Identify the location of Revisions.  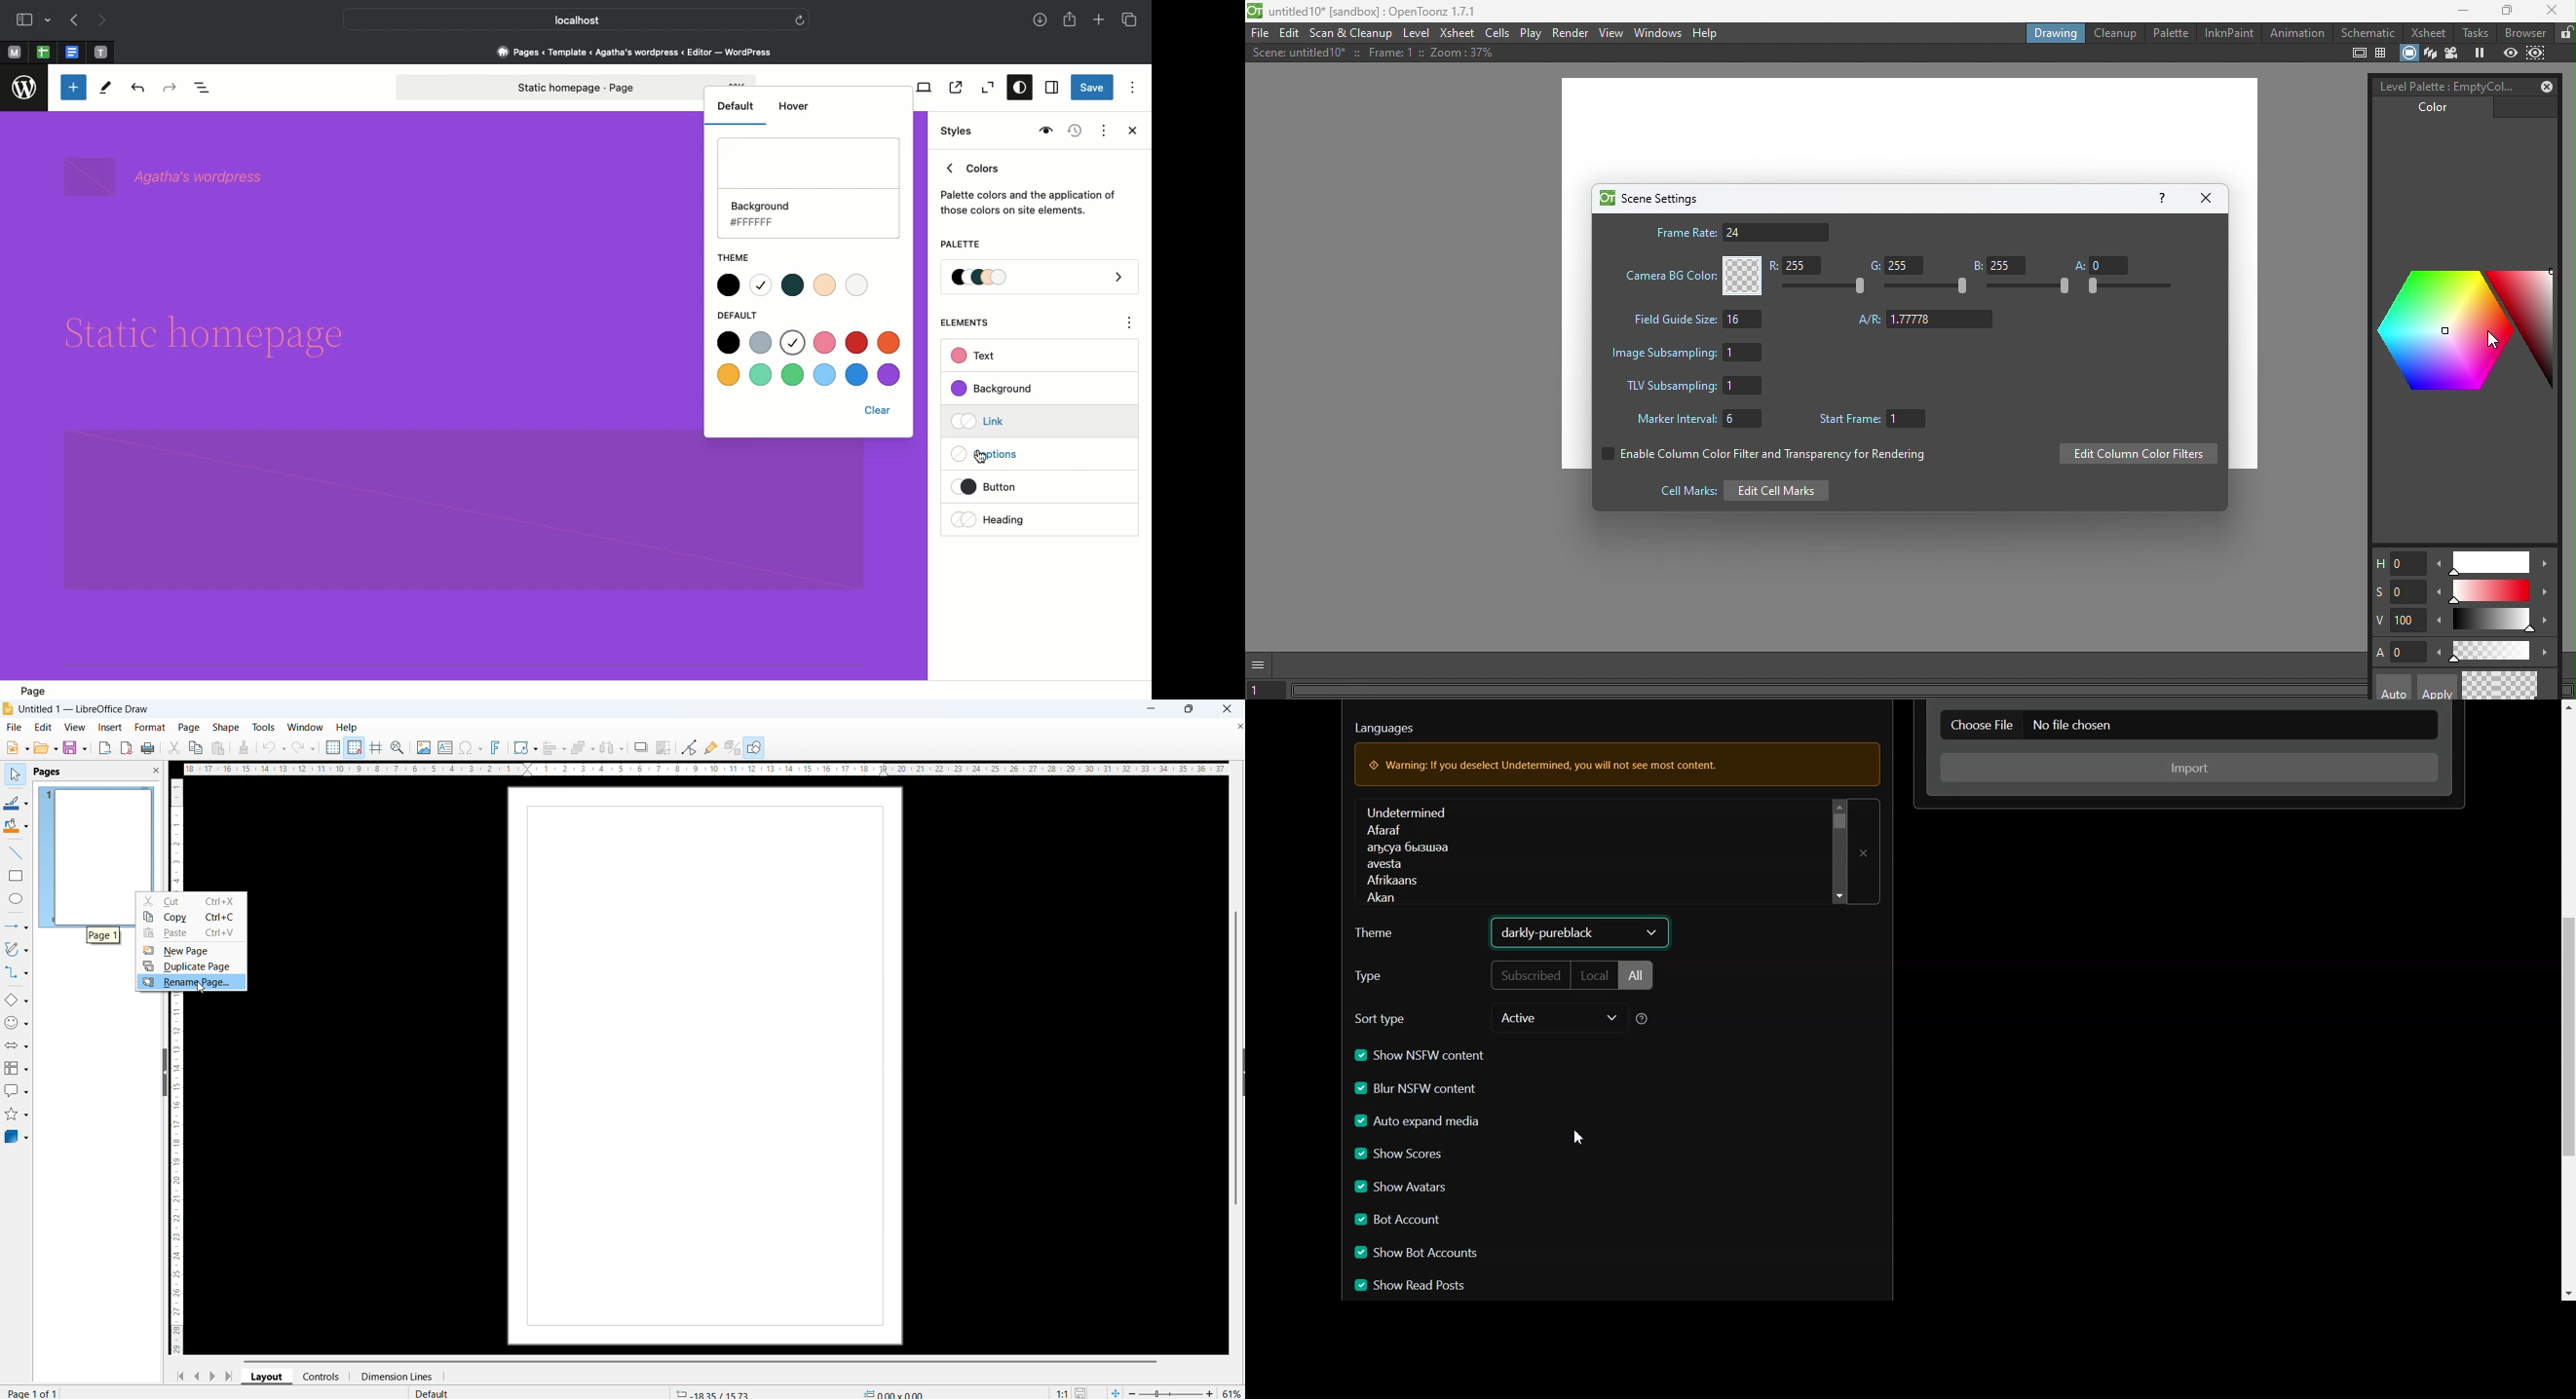
(1073, 132).